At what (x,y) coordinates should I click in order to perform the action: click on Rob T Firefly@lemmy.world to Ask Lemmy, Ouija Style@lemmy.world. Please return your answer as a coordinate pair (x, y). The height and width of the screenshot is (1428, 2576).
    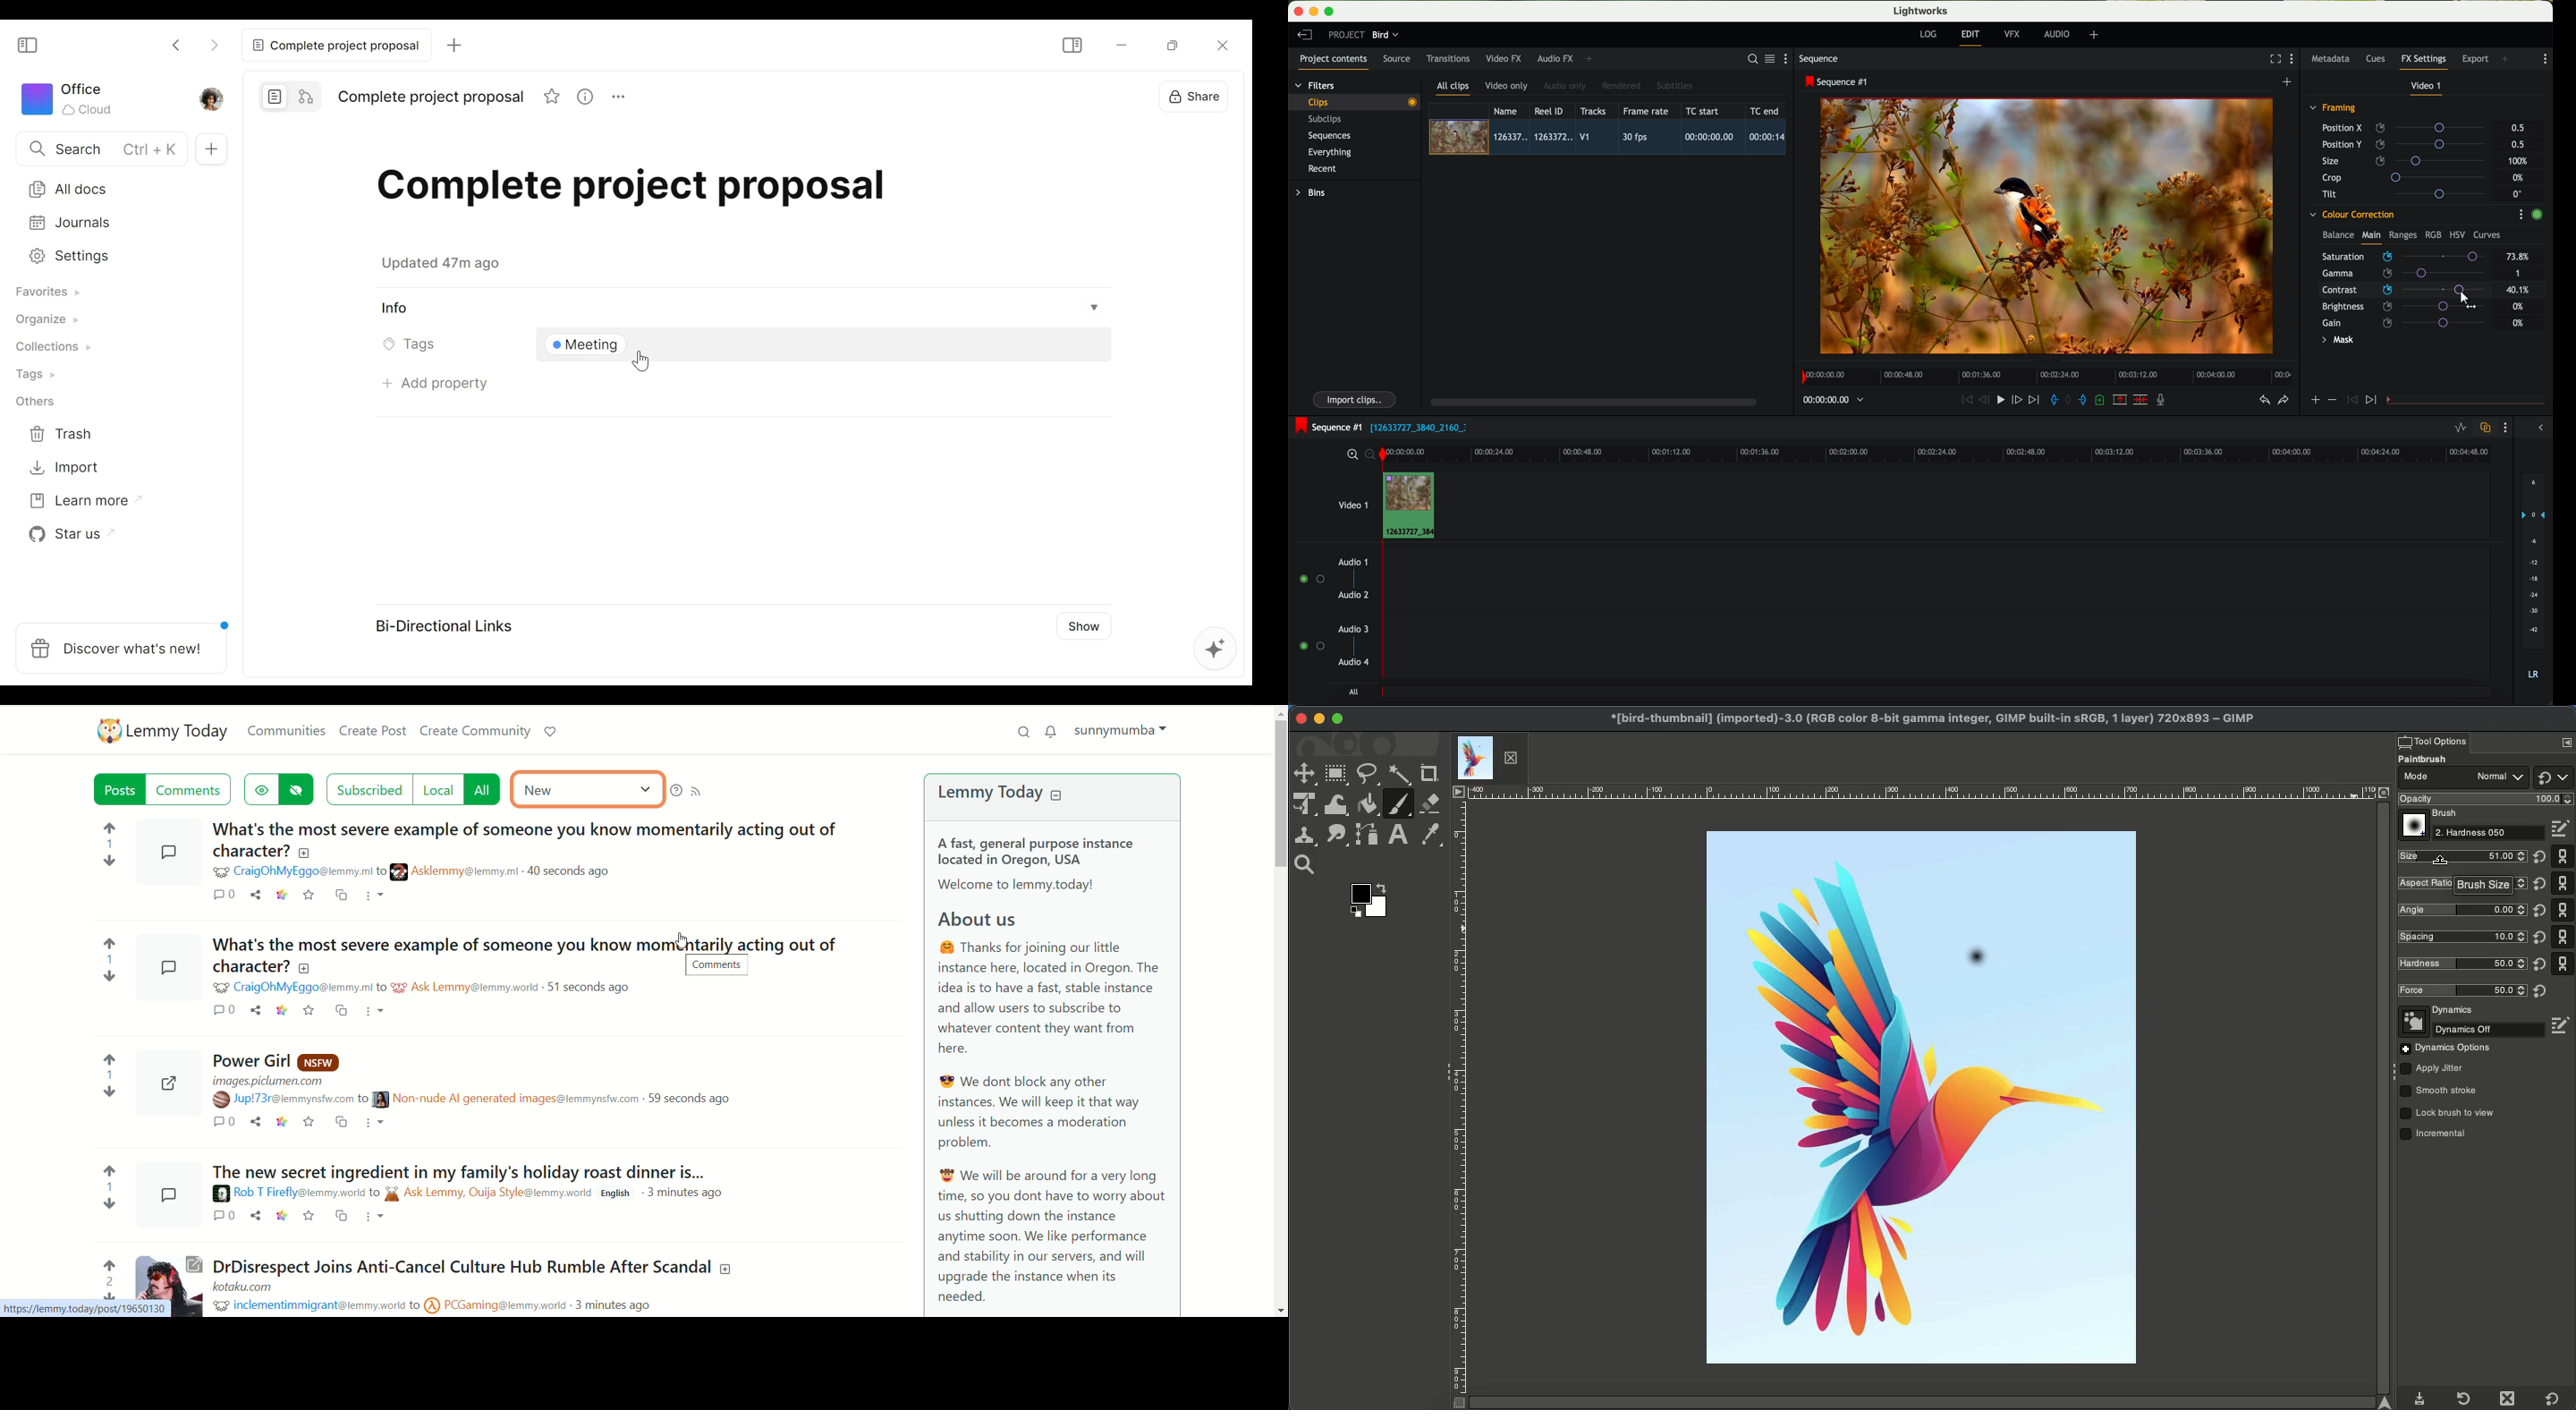
    Looking at the image, I should click on (413, 1194).